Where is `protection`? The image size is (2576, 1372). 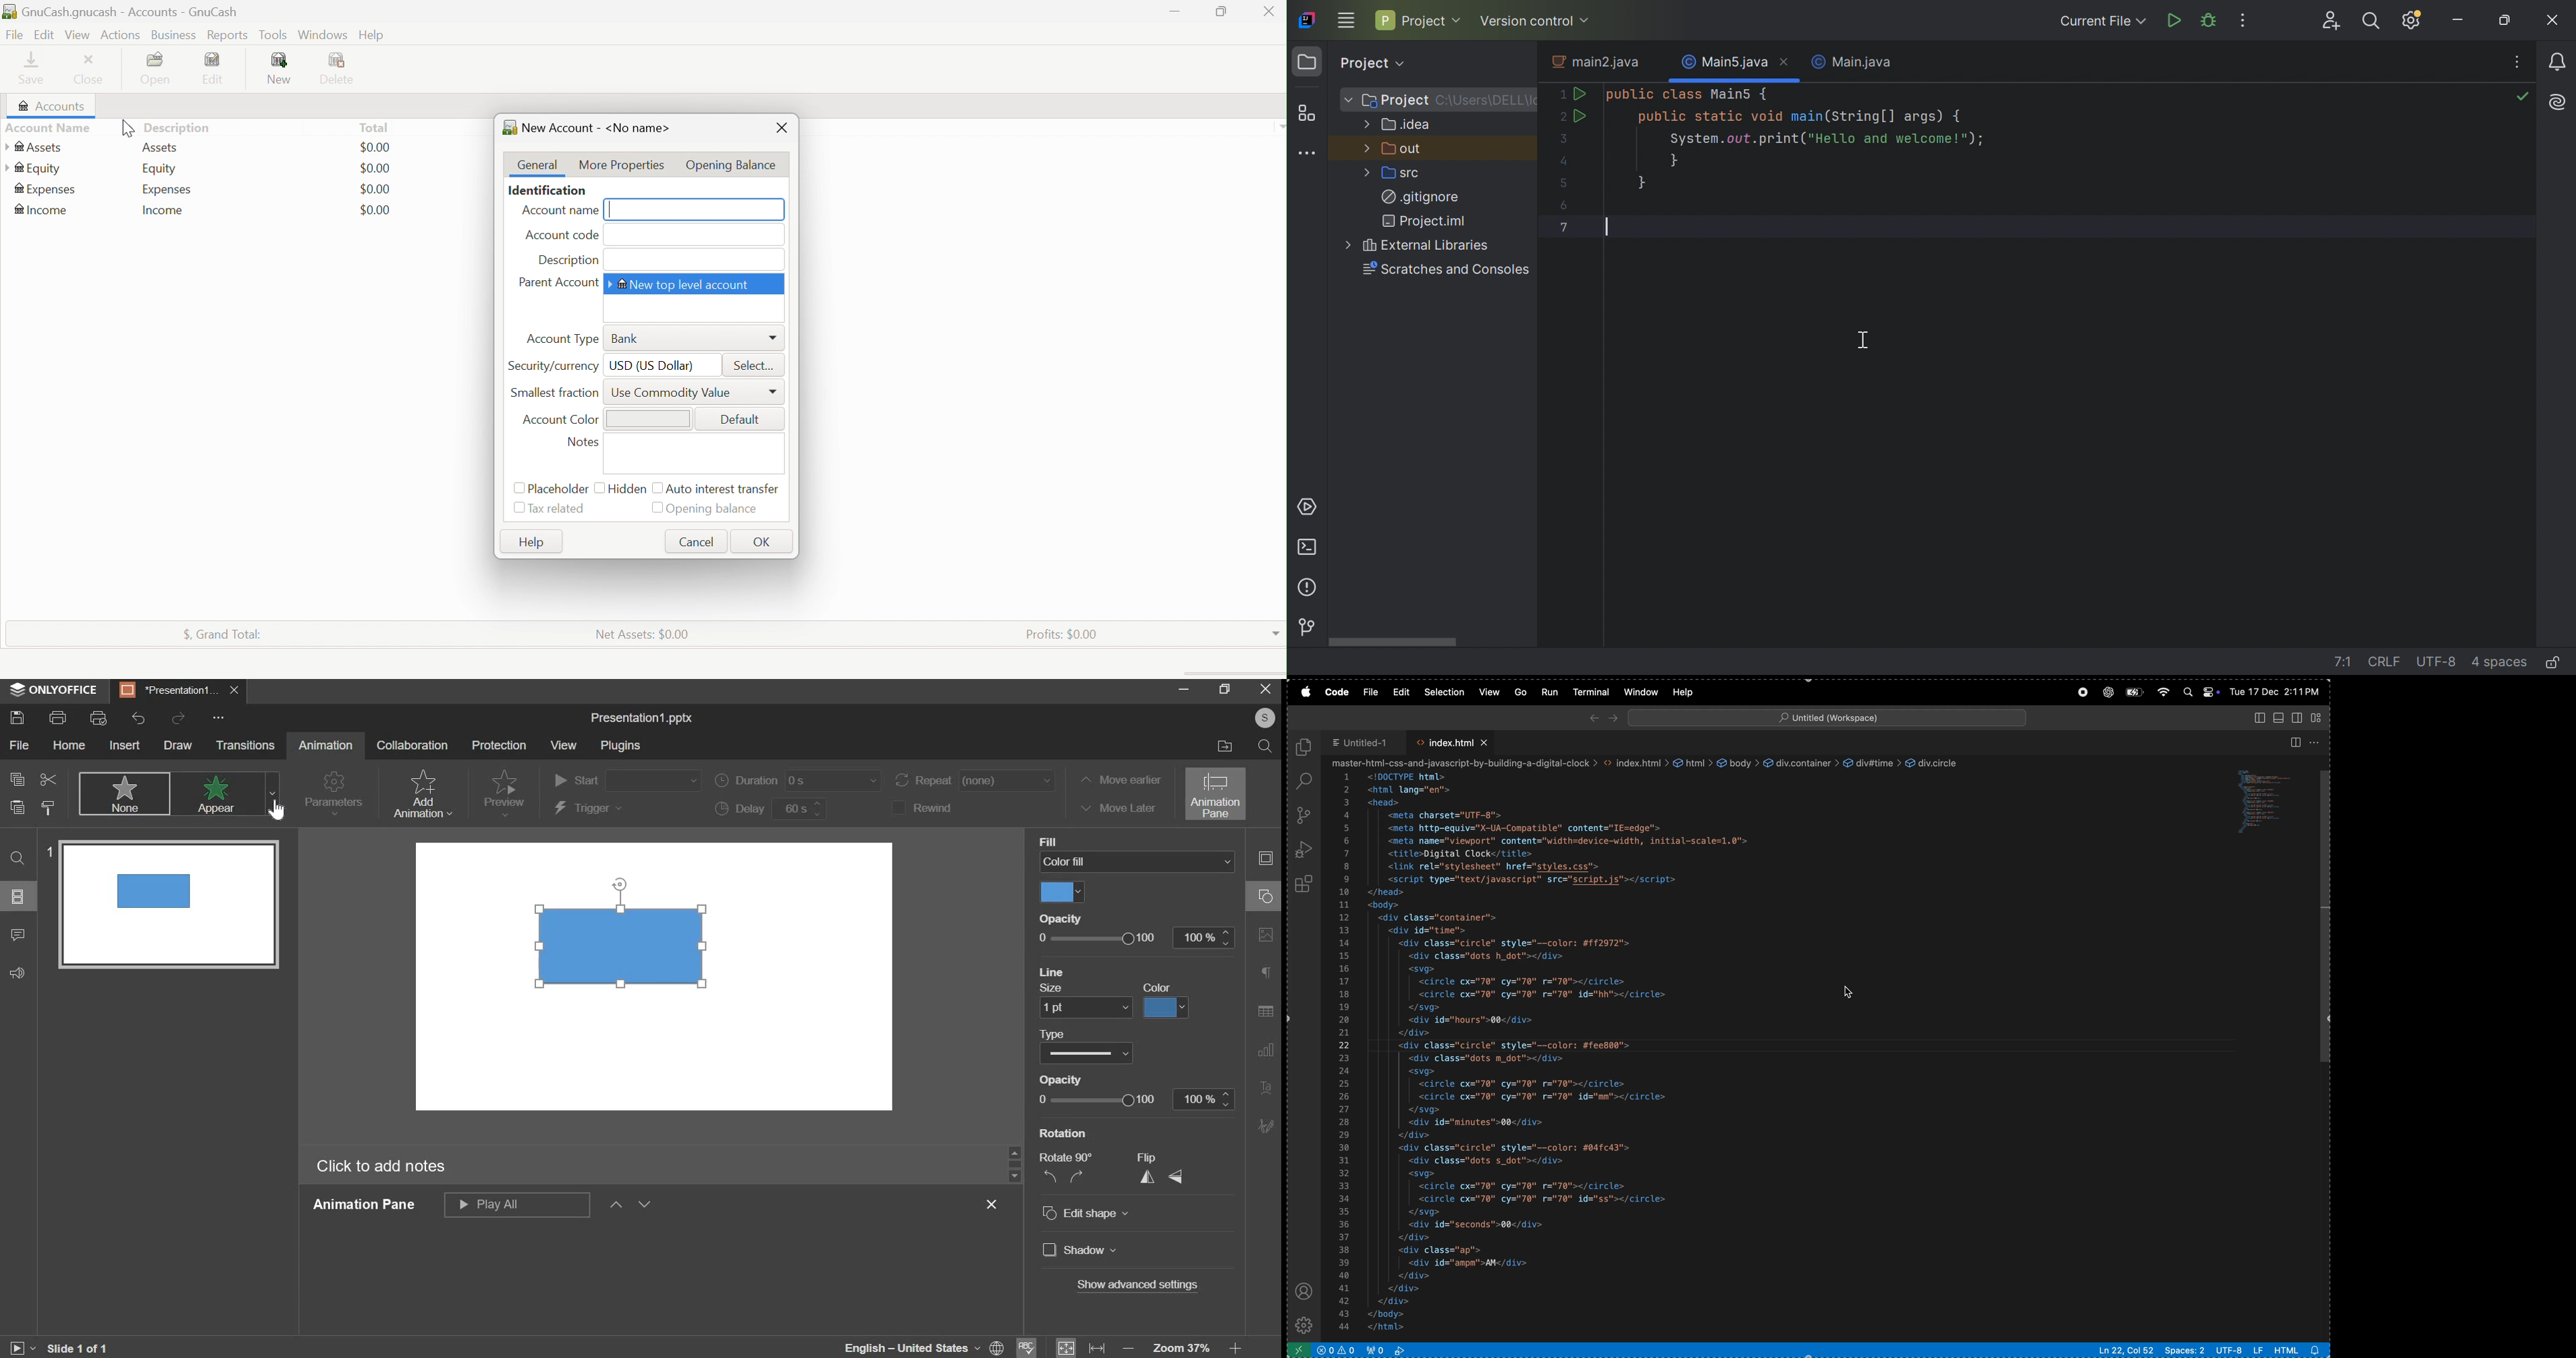
protection is located at coordinates (499, 745).